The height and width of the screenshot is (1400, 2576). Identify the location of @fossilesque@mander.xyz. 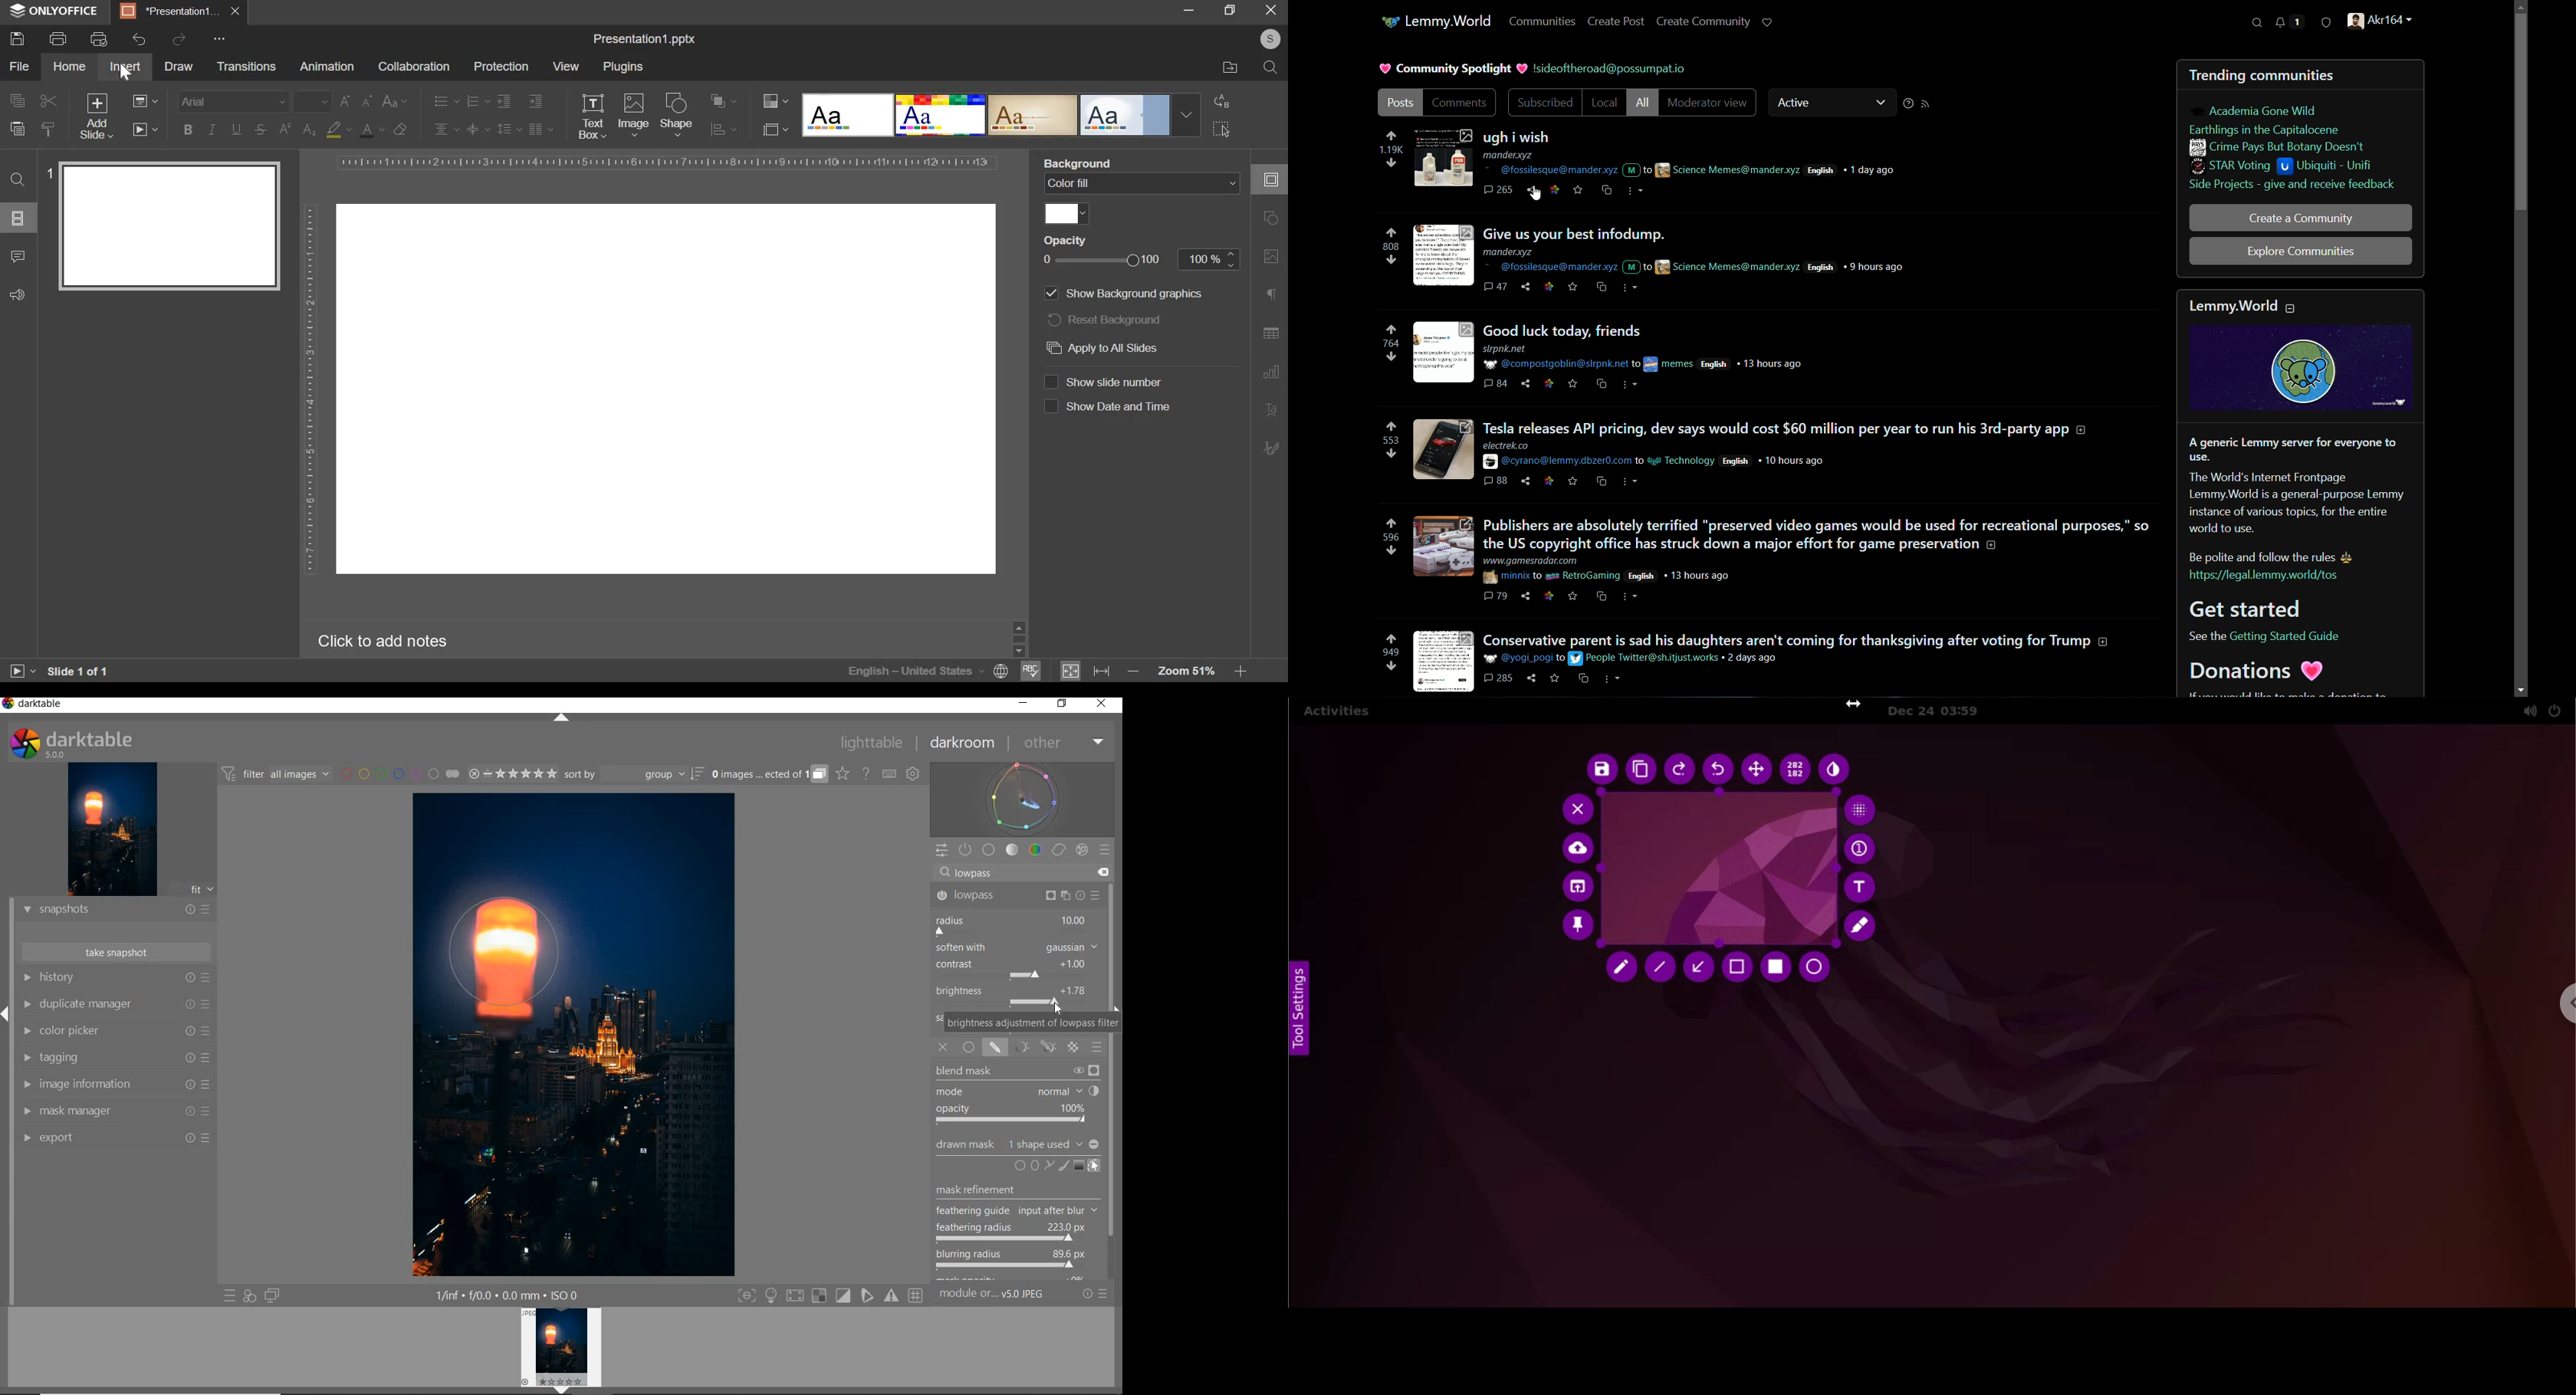
(1549, 267).